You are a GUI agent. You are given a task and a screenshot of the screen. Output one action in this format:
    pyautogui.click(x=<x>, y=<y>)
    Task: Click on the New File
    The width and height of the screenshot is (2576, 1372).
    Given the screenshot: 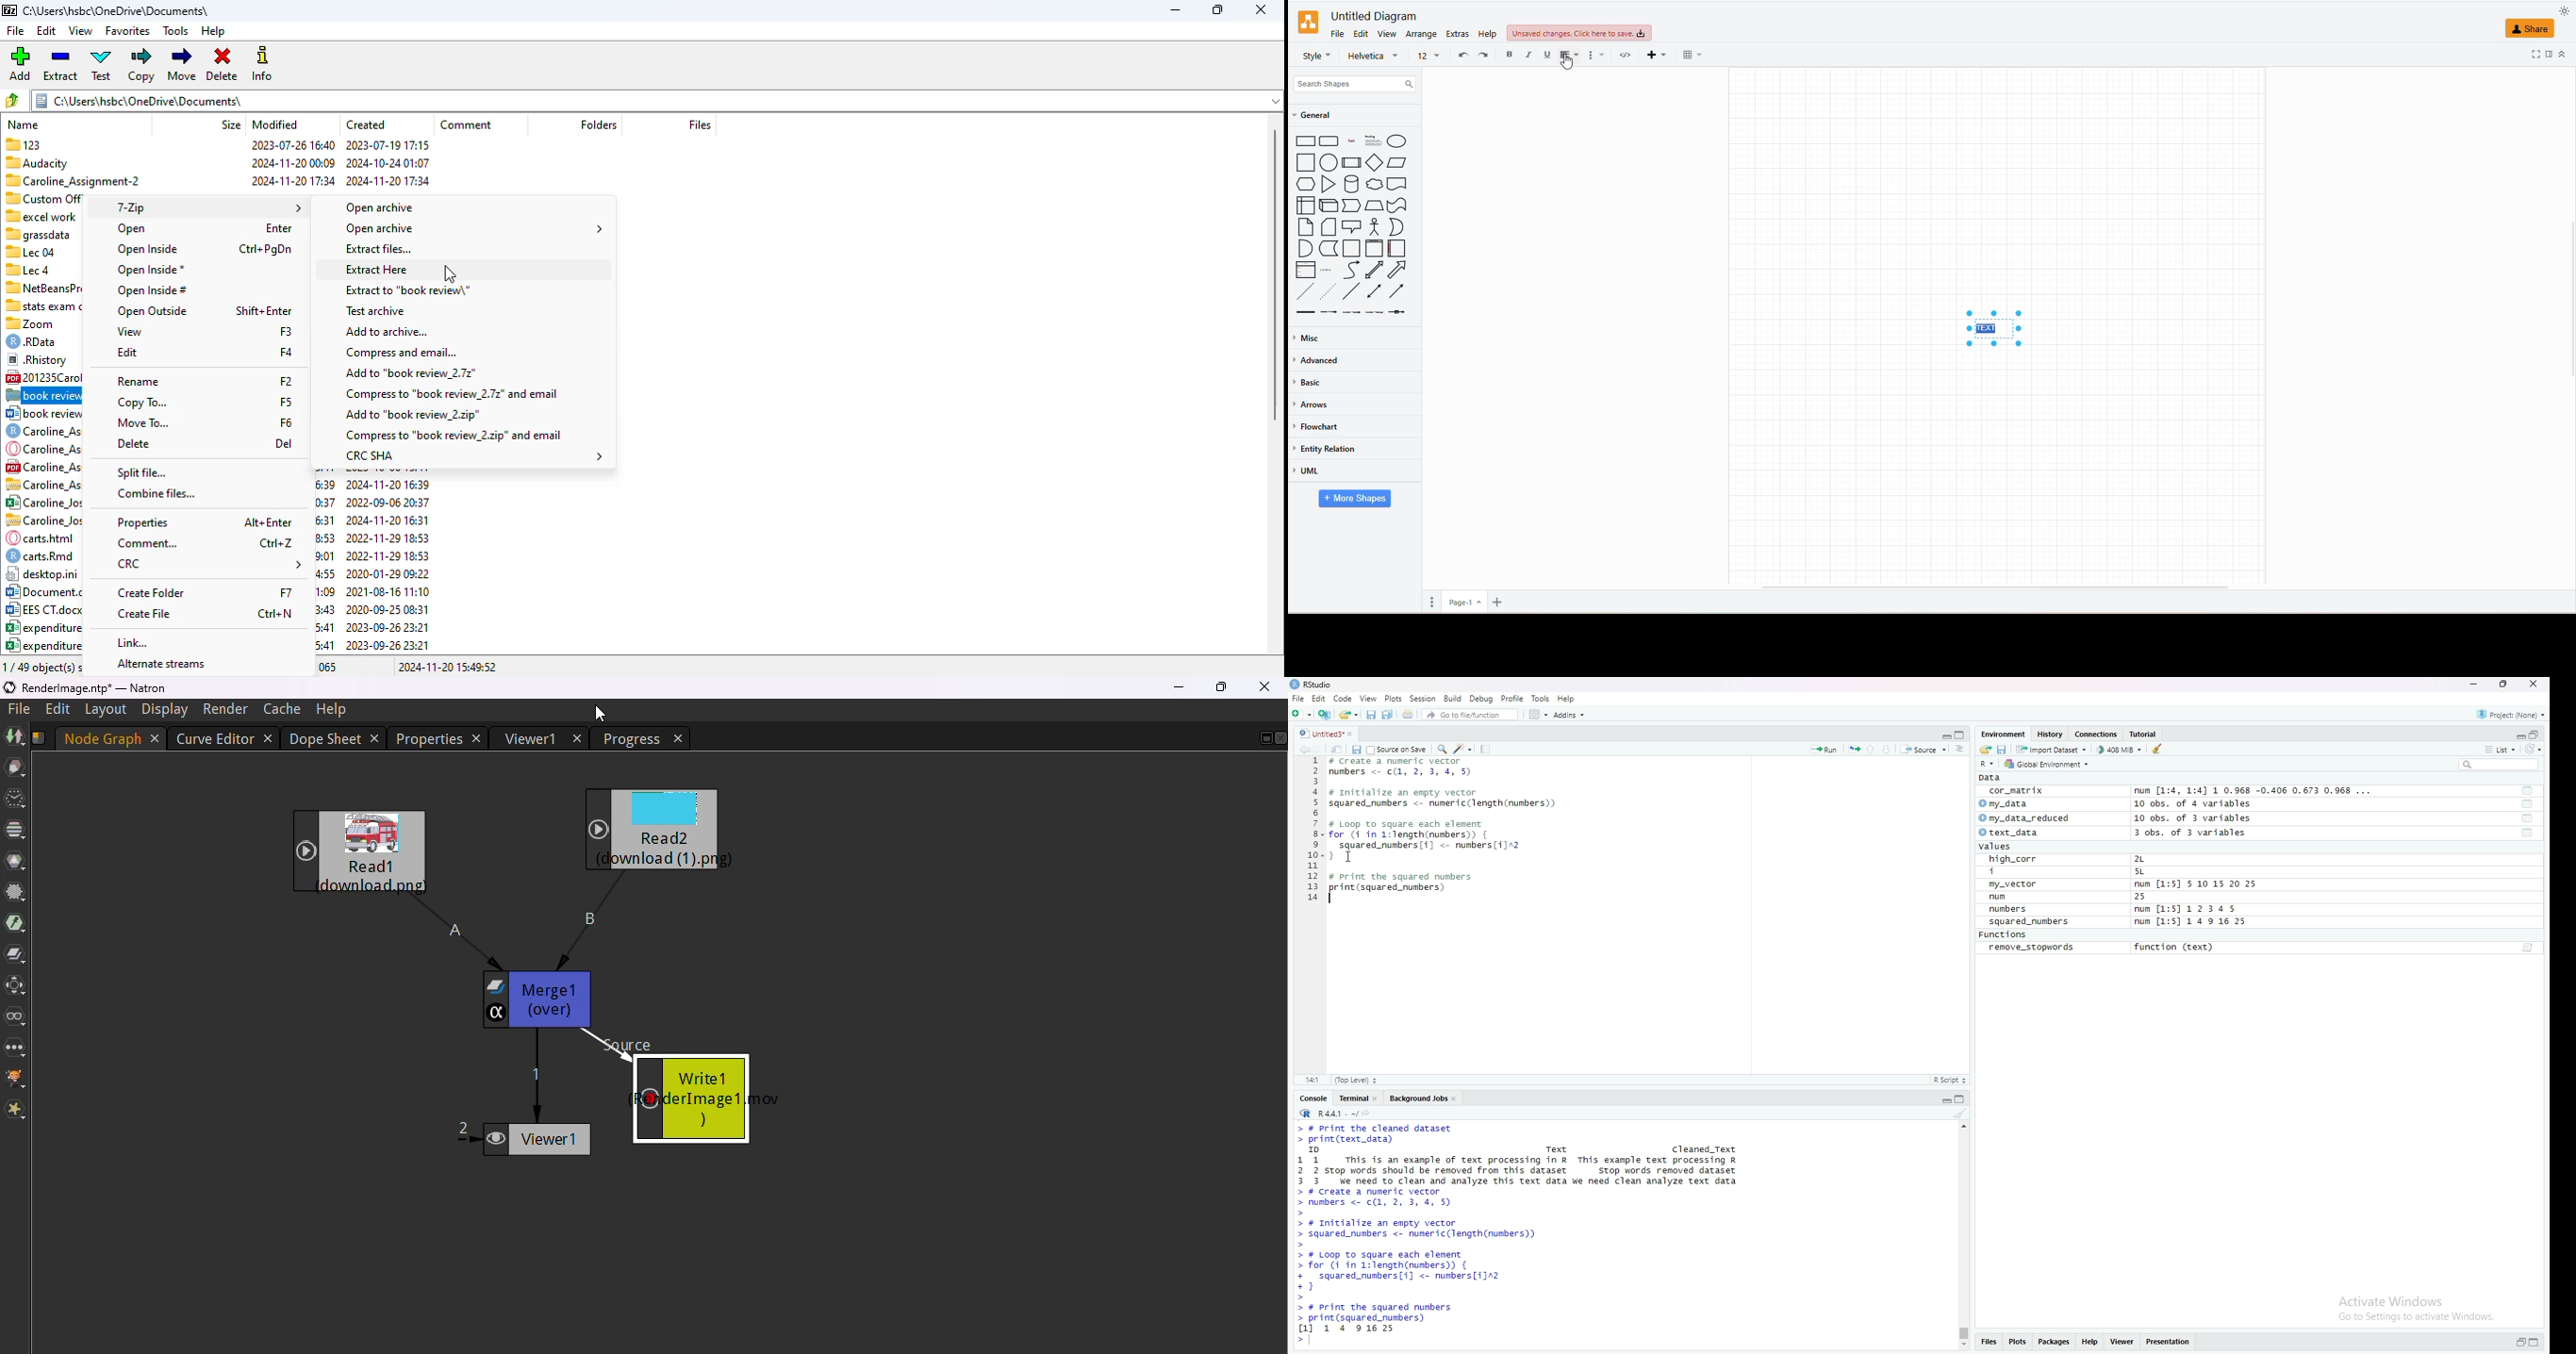 What is the action you would take?
    pyautogui.click(x=1300, y=712)
    